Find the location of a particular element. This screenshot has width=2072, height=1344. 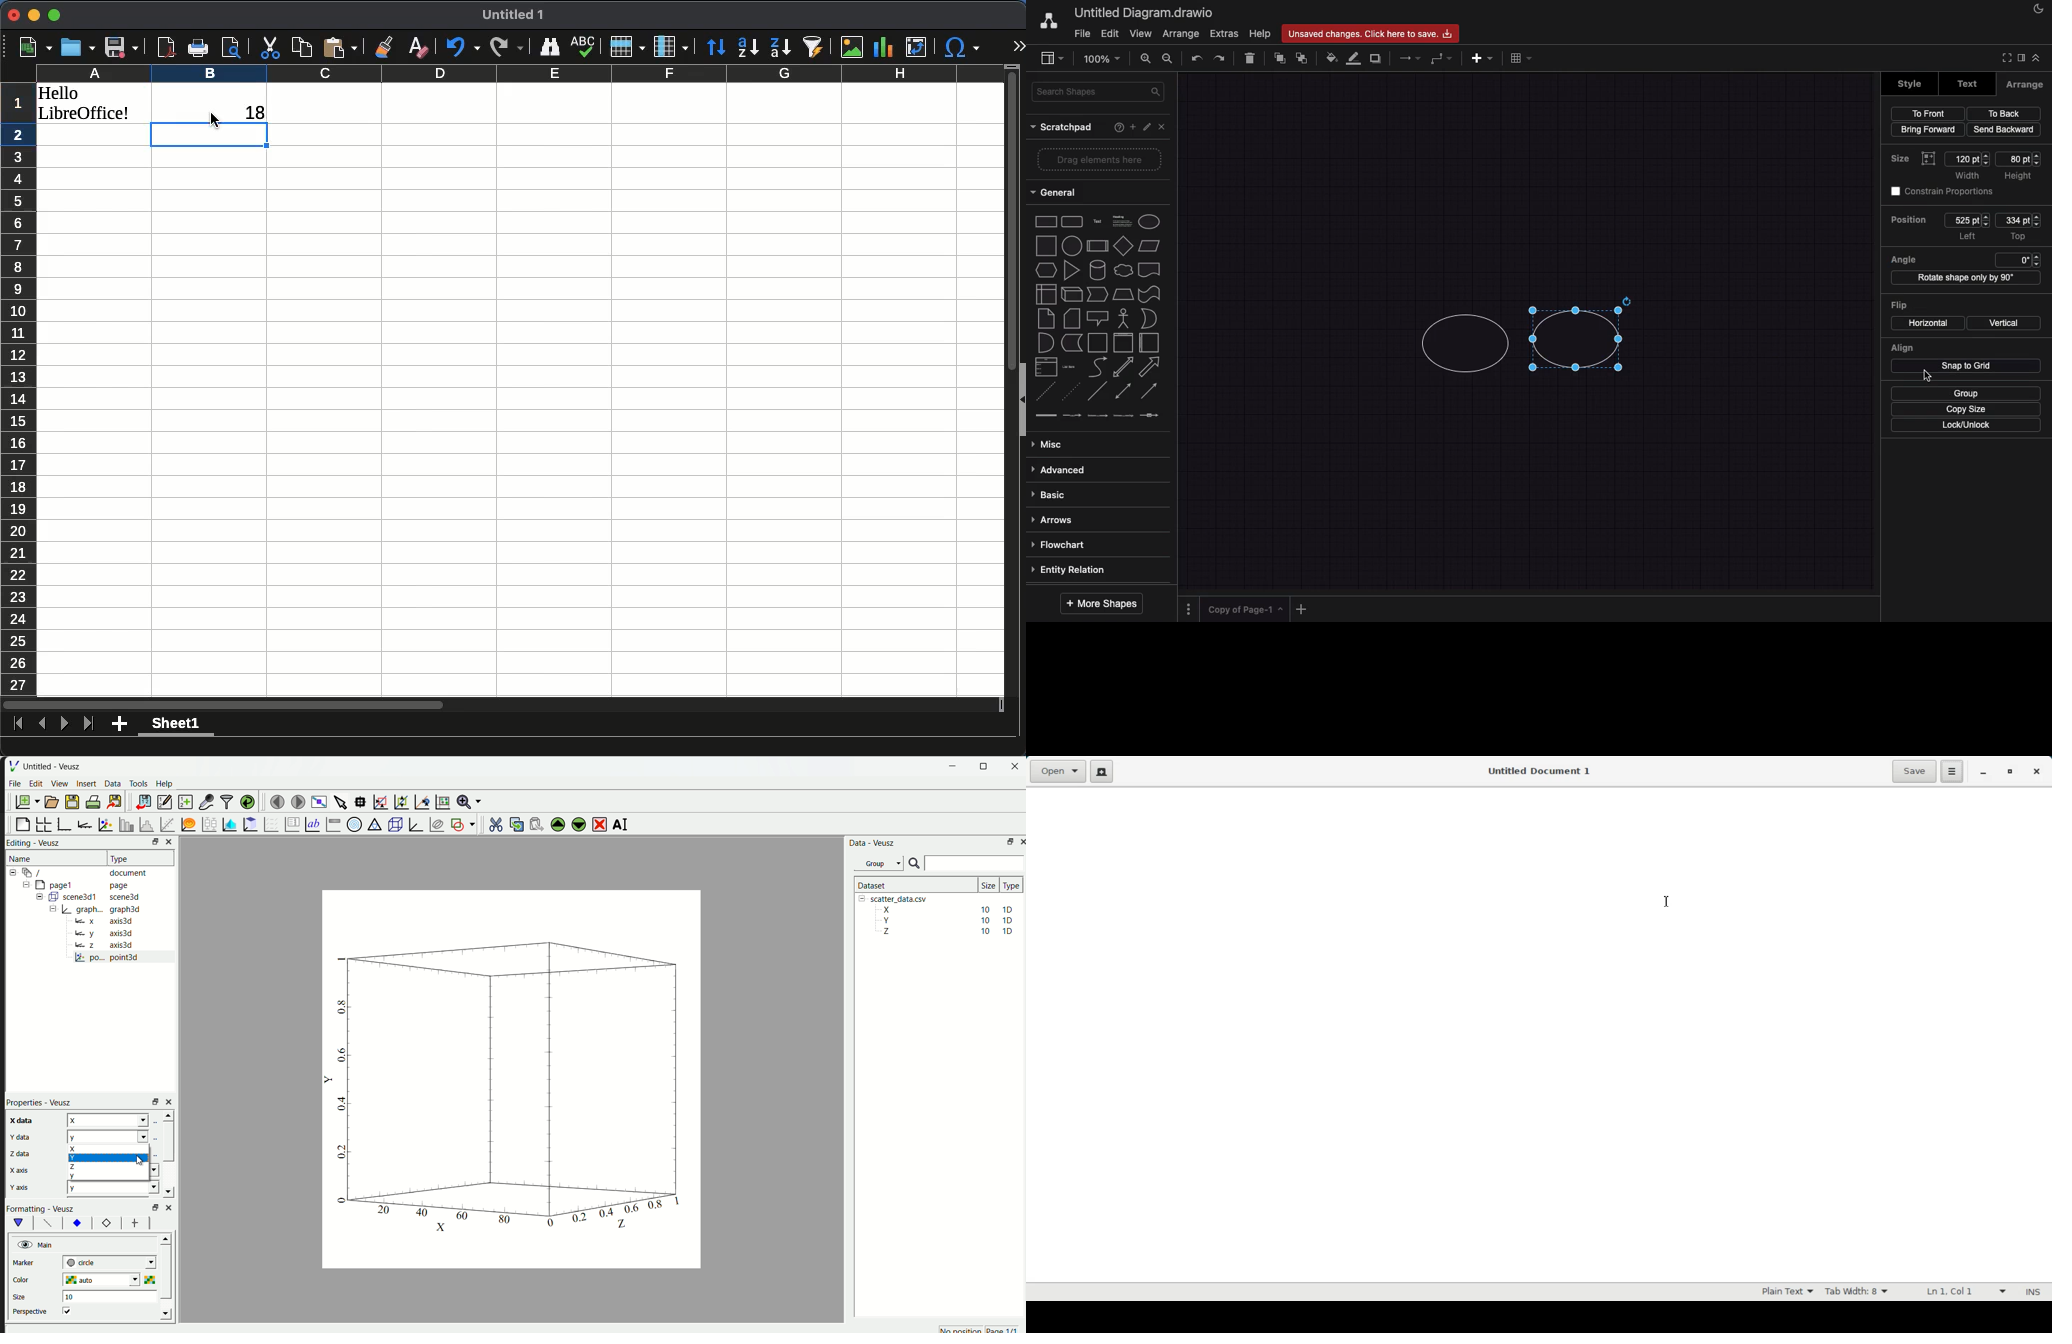

0 degree is located at coordinates (2016, 259).